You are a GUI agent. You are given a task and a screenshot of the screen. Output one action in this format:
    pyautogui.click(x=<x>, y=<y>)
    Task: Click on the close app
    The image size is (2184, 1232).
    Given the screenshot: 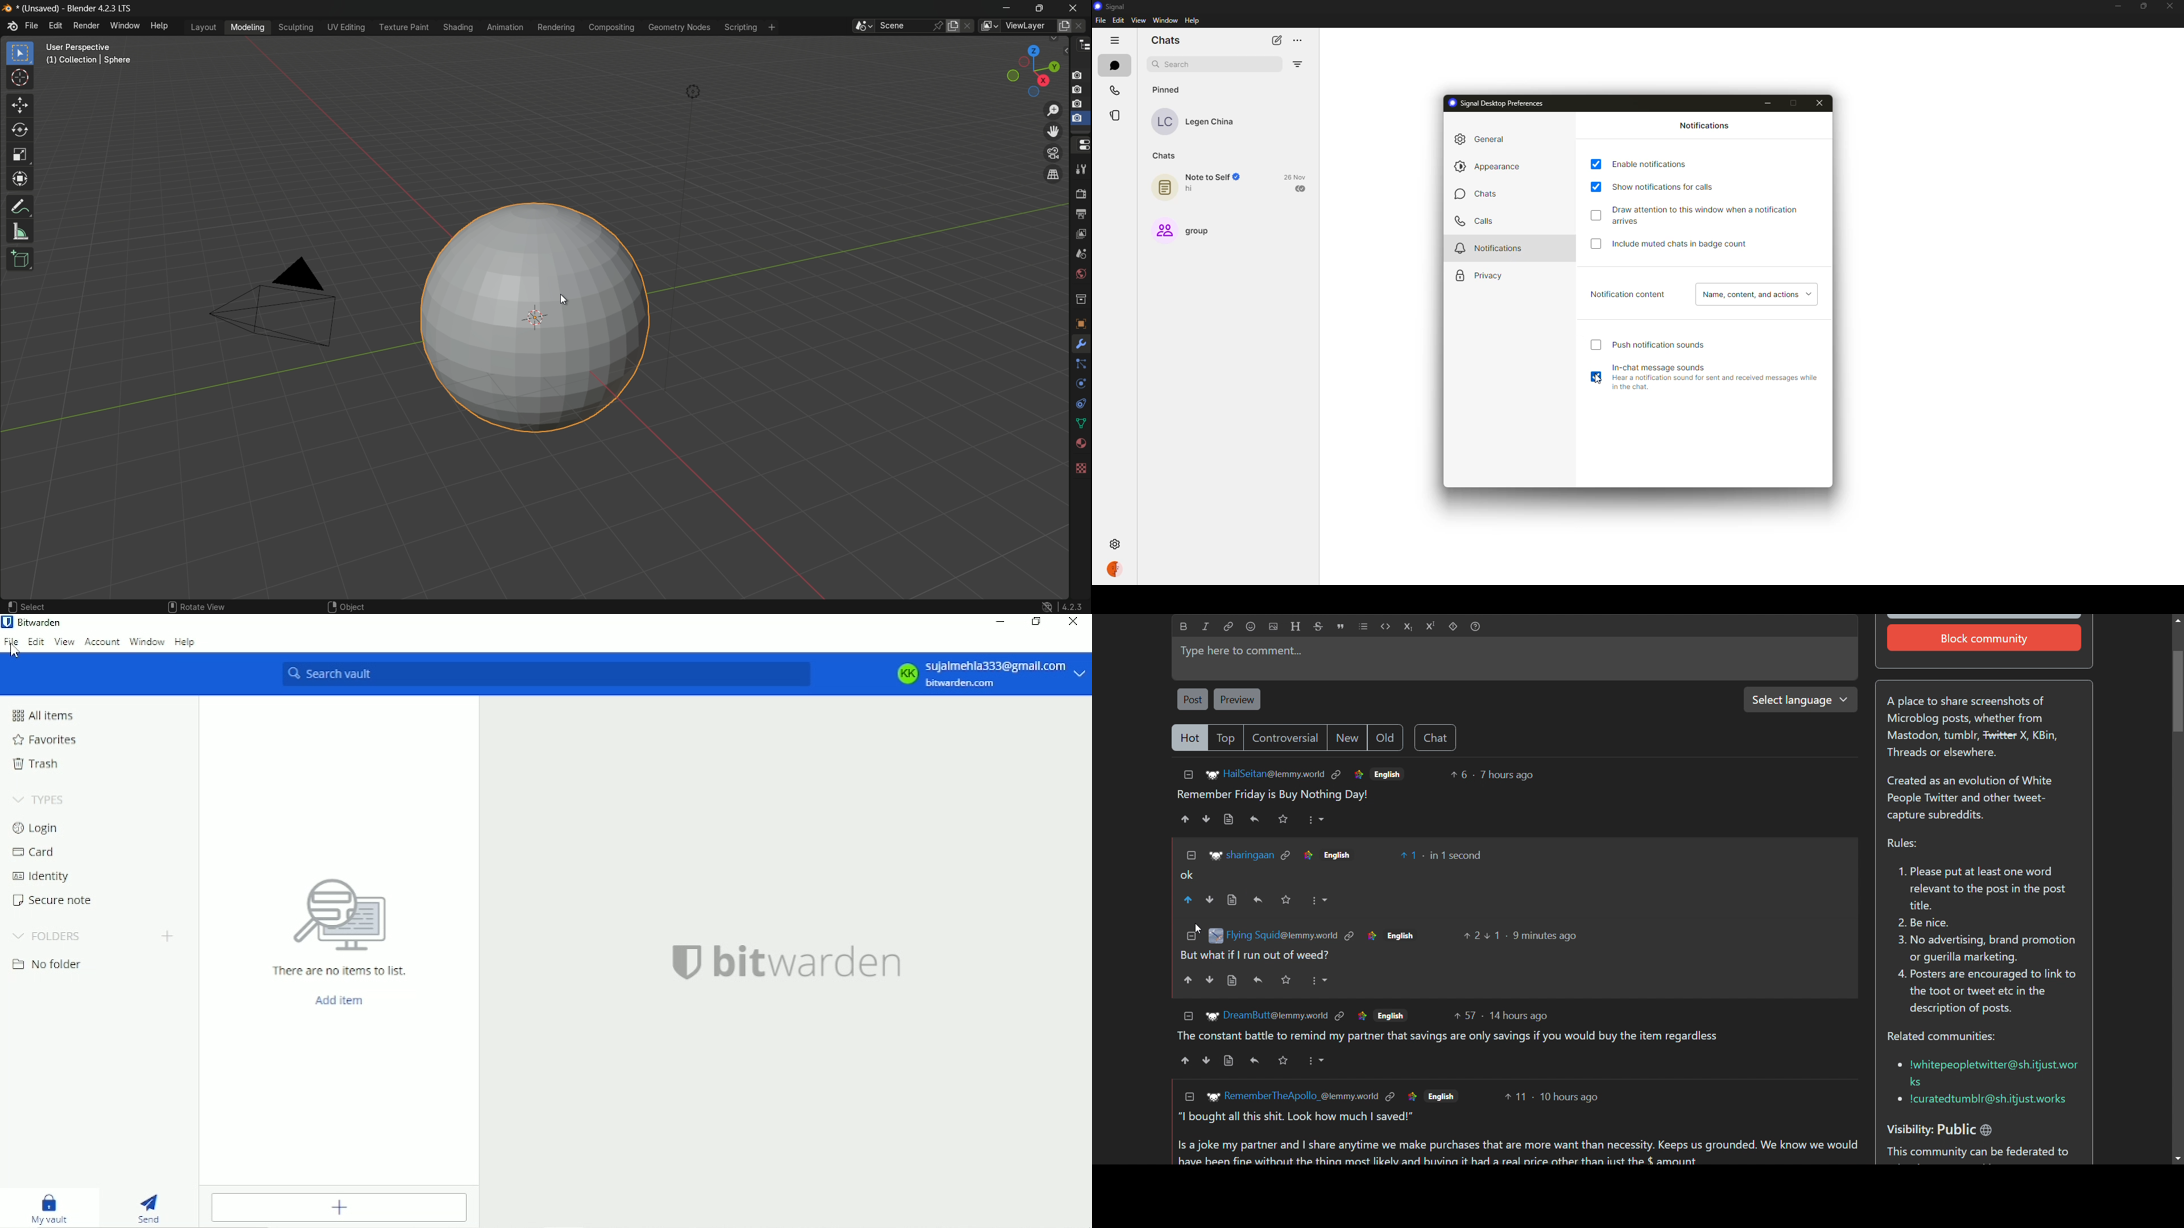 What is the action you would take?
    pyautogui.click(x=1076, y=7)
    